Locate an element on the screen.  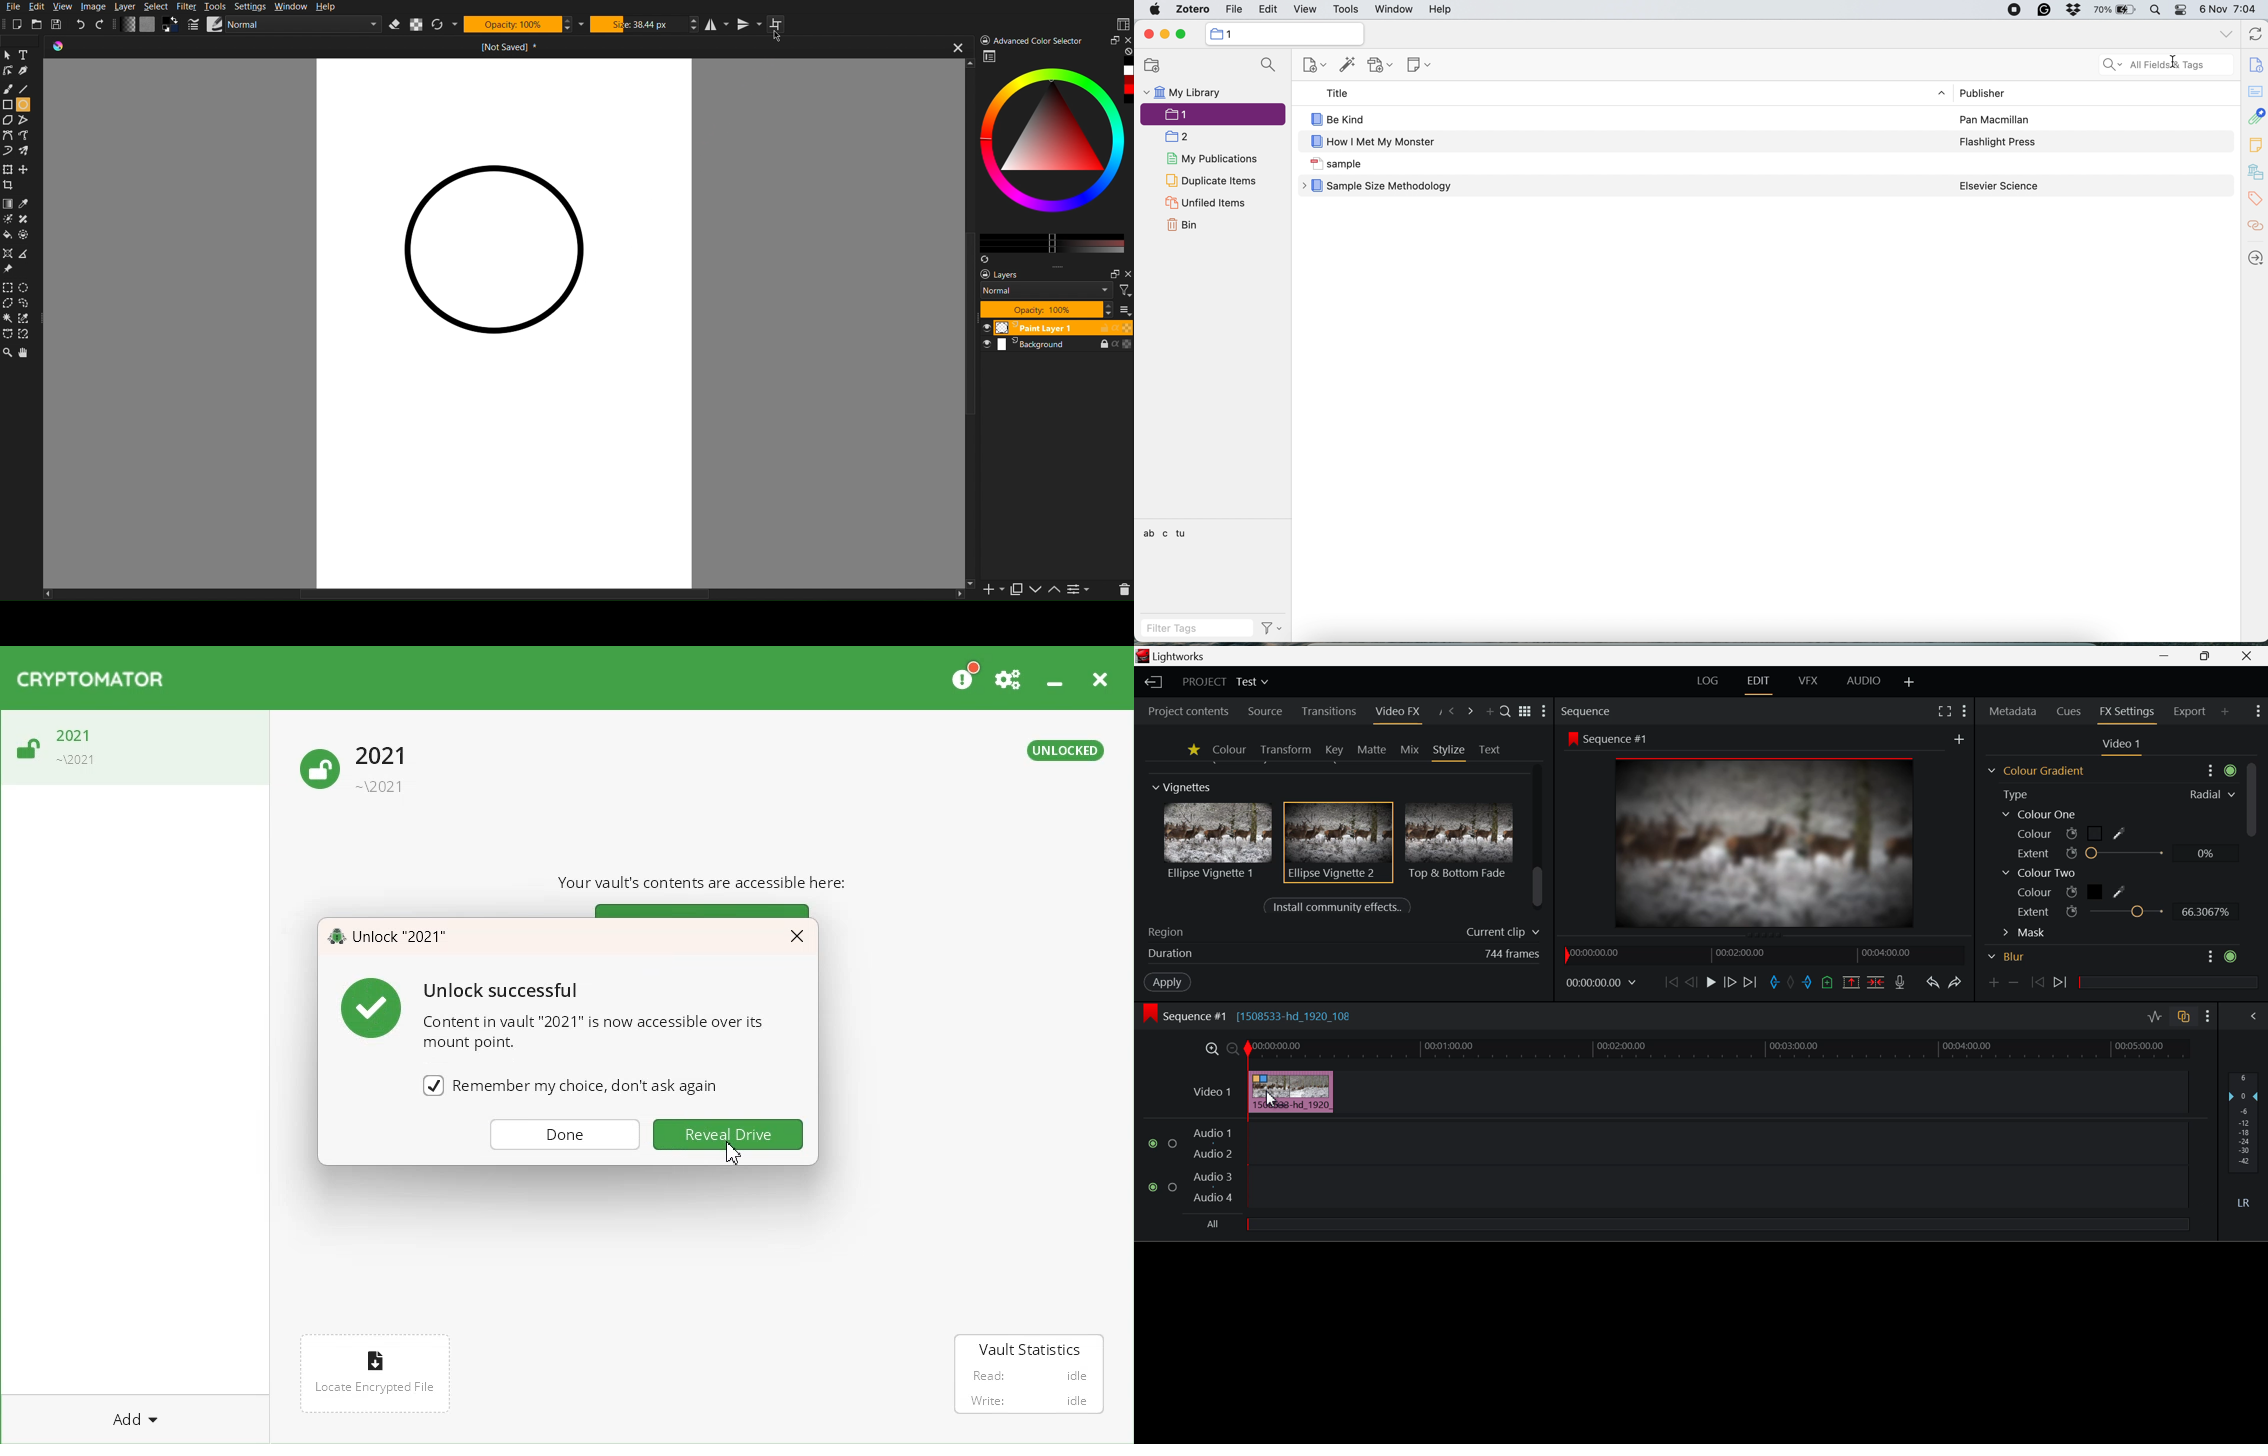
Show Settings is located at coordinates (2208, 1015).